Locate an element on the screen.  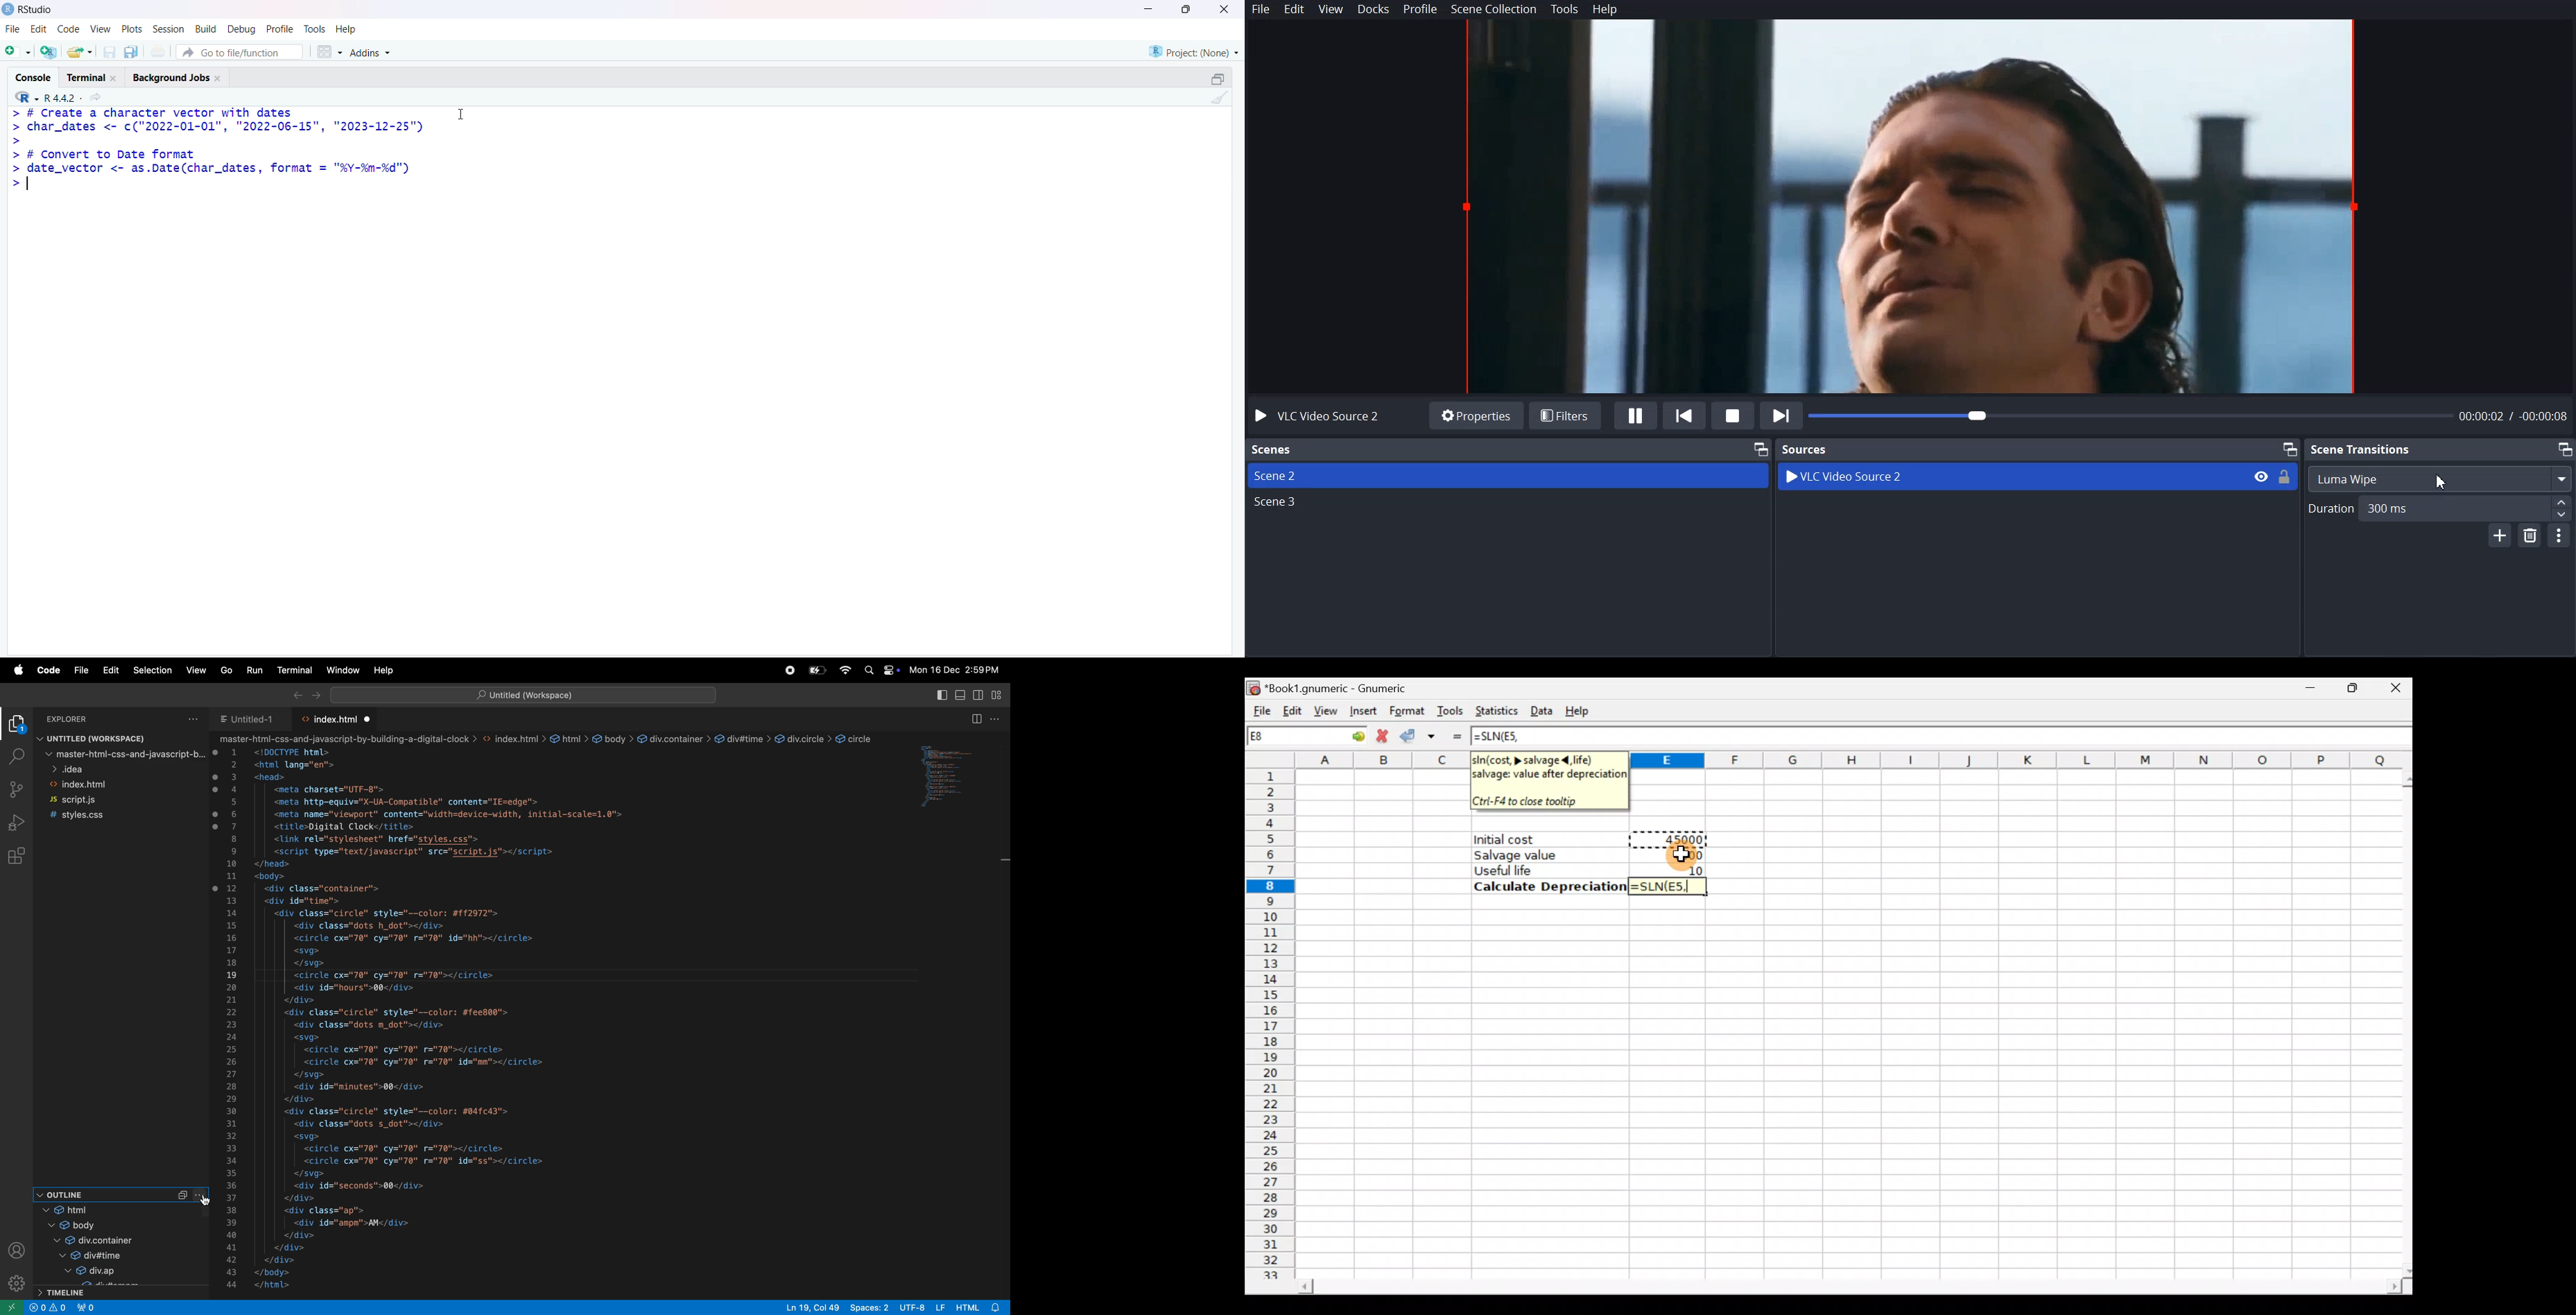
300ms is located at coordinates (2416, 508).